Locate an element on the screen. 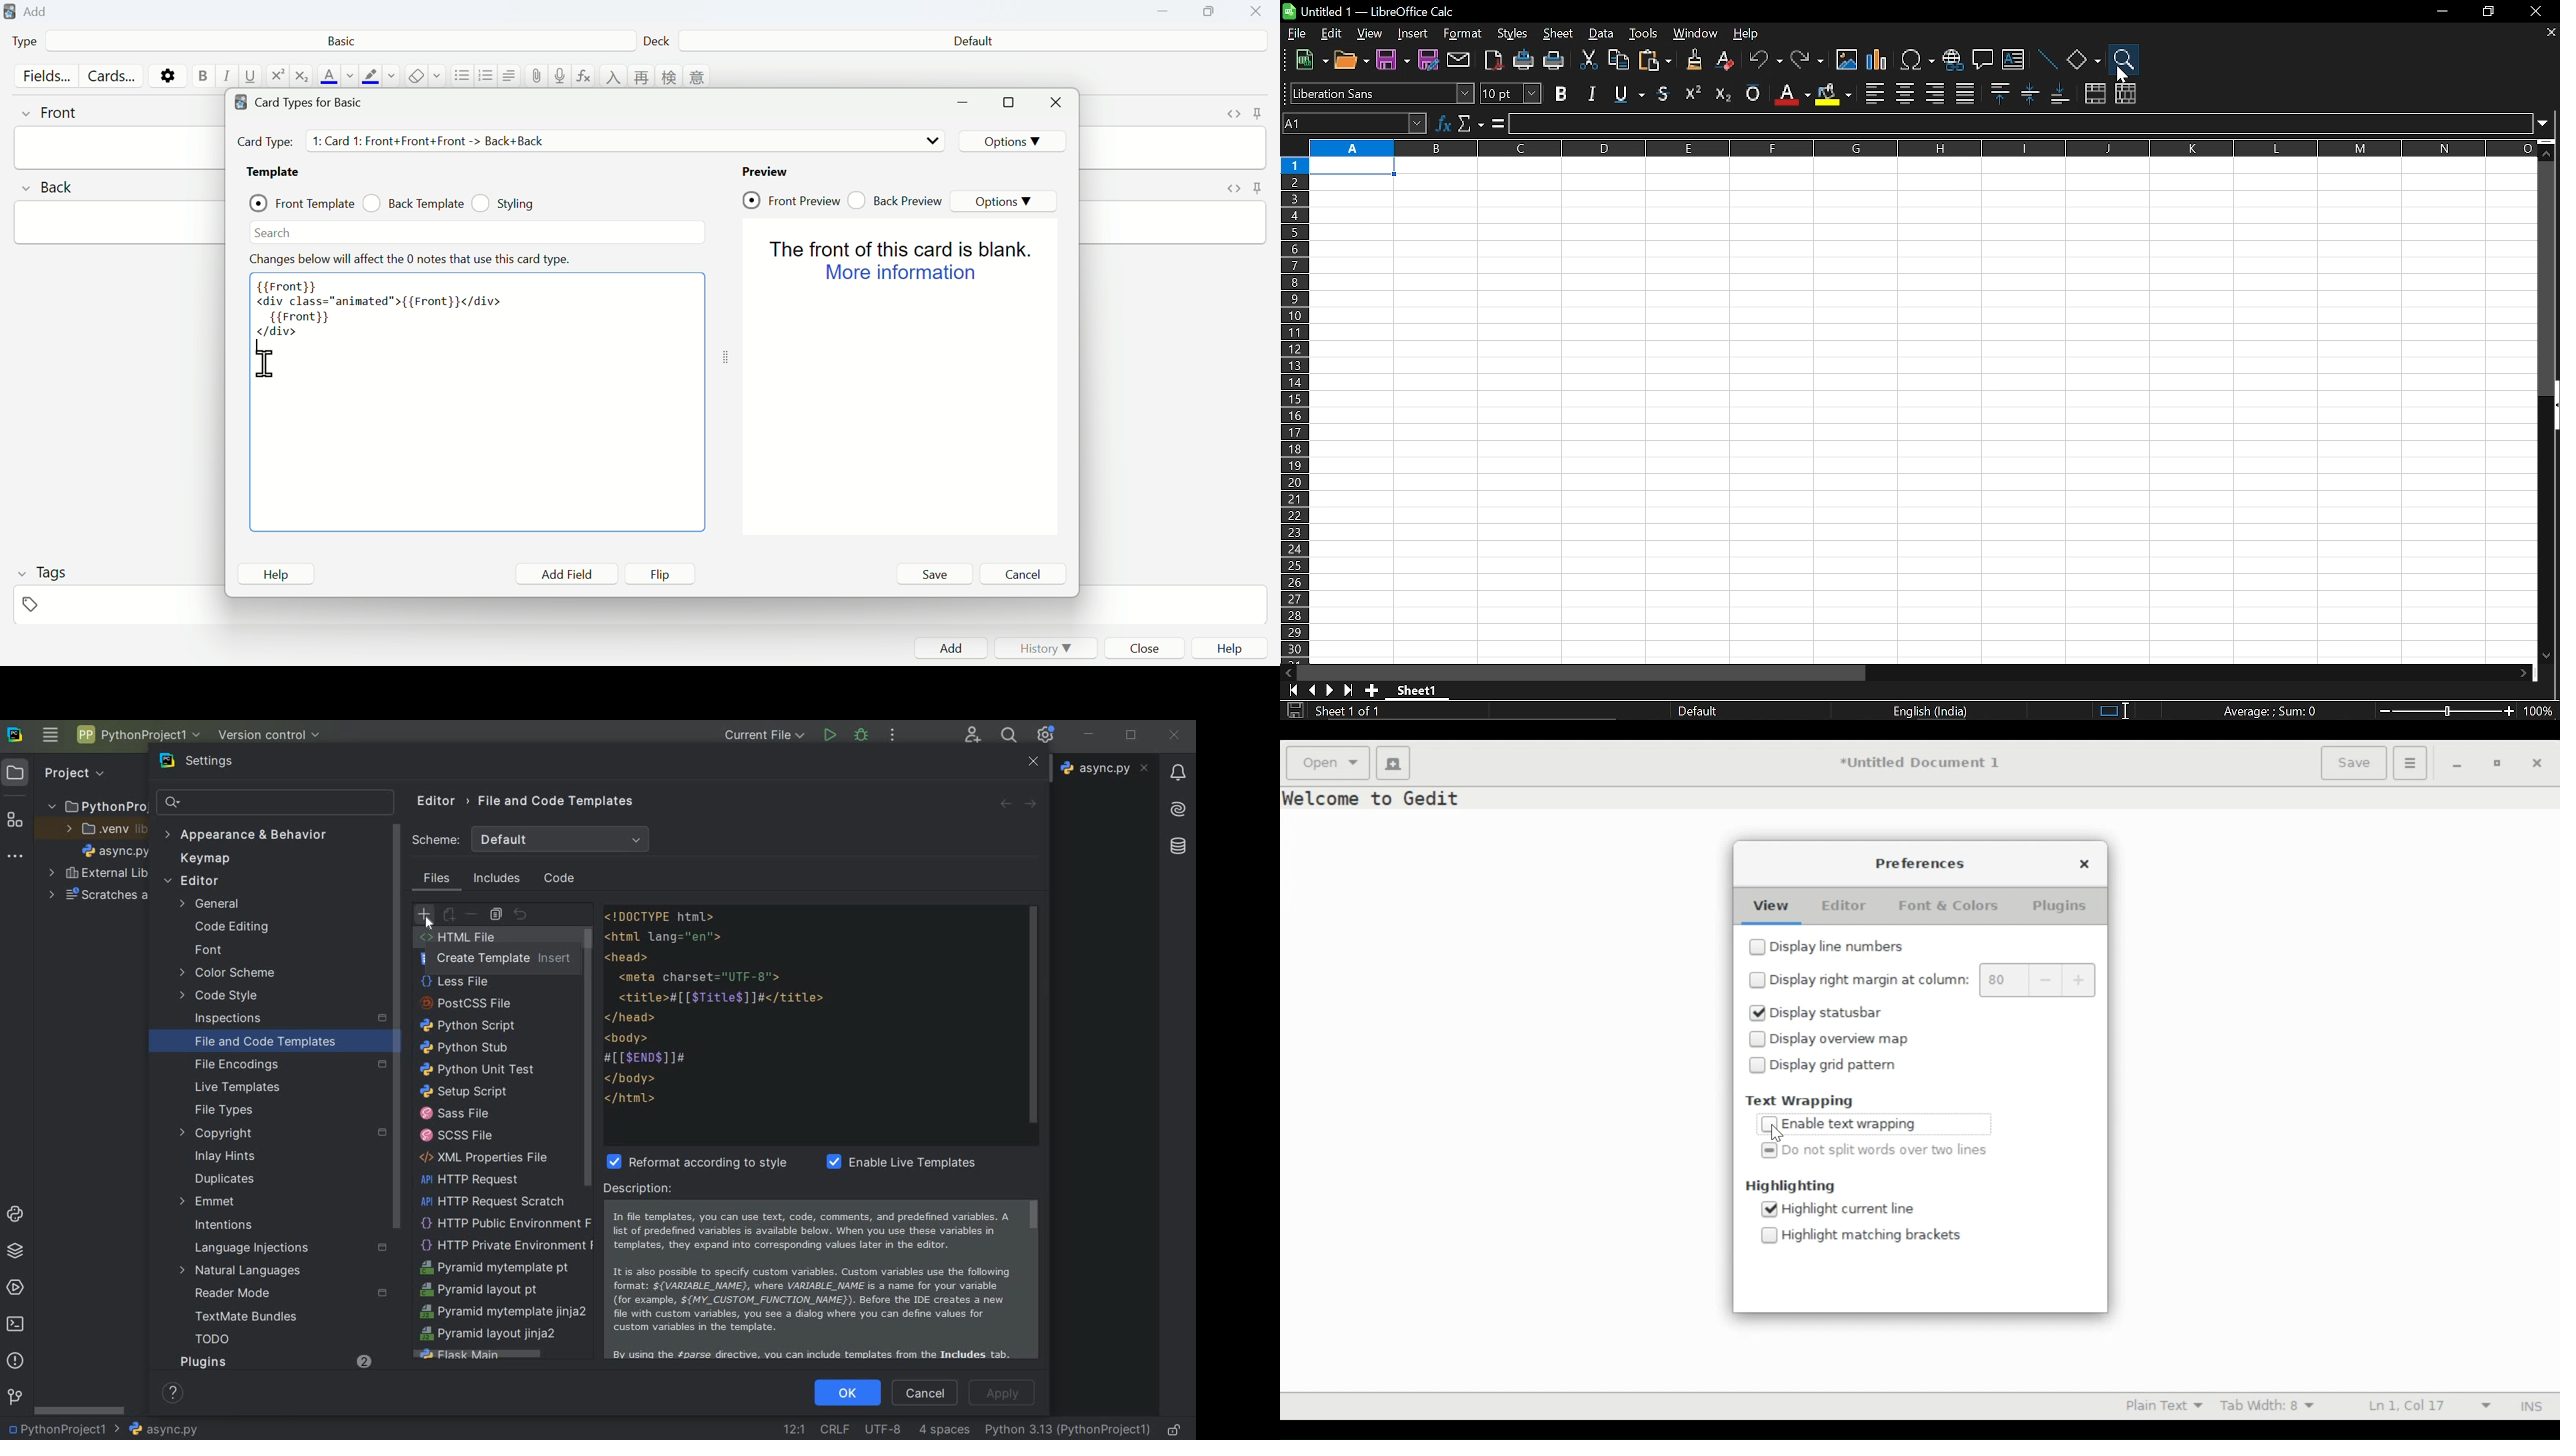  standard selection is located at coordinates (2114, 710).